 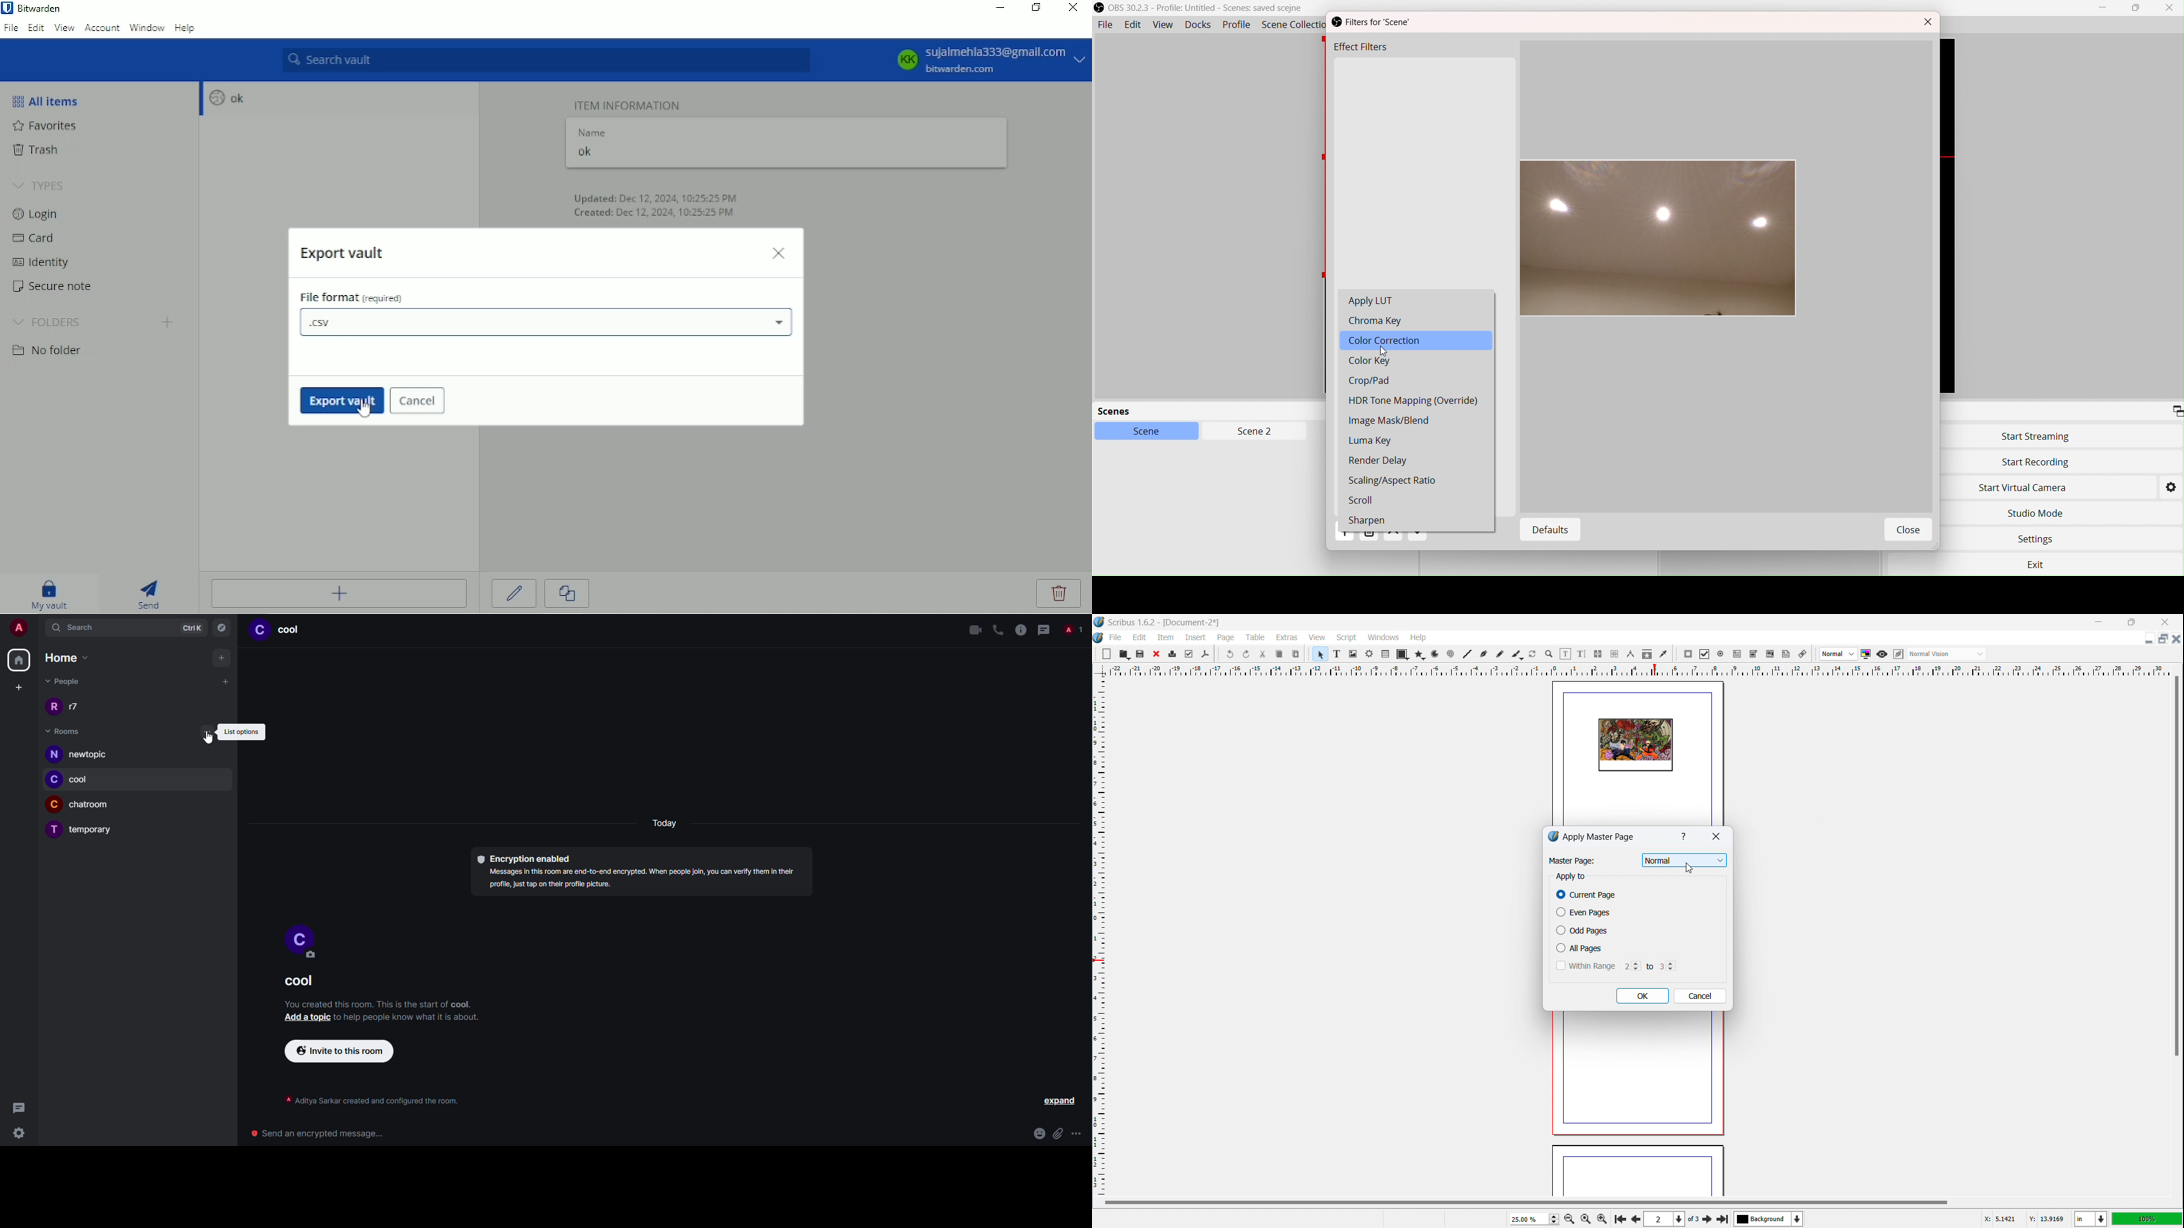 What do you see at coordinates (1553, 836) in the screenshot?
I see `logo` at bounding box center [1553, 836].